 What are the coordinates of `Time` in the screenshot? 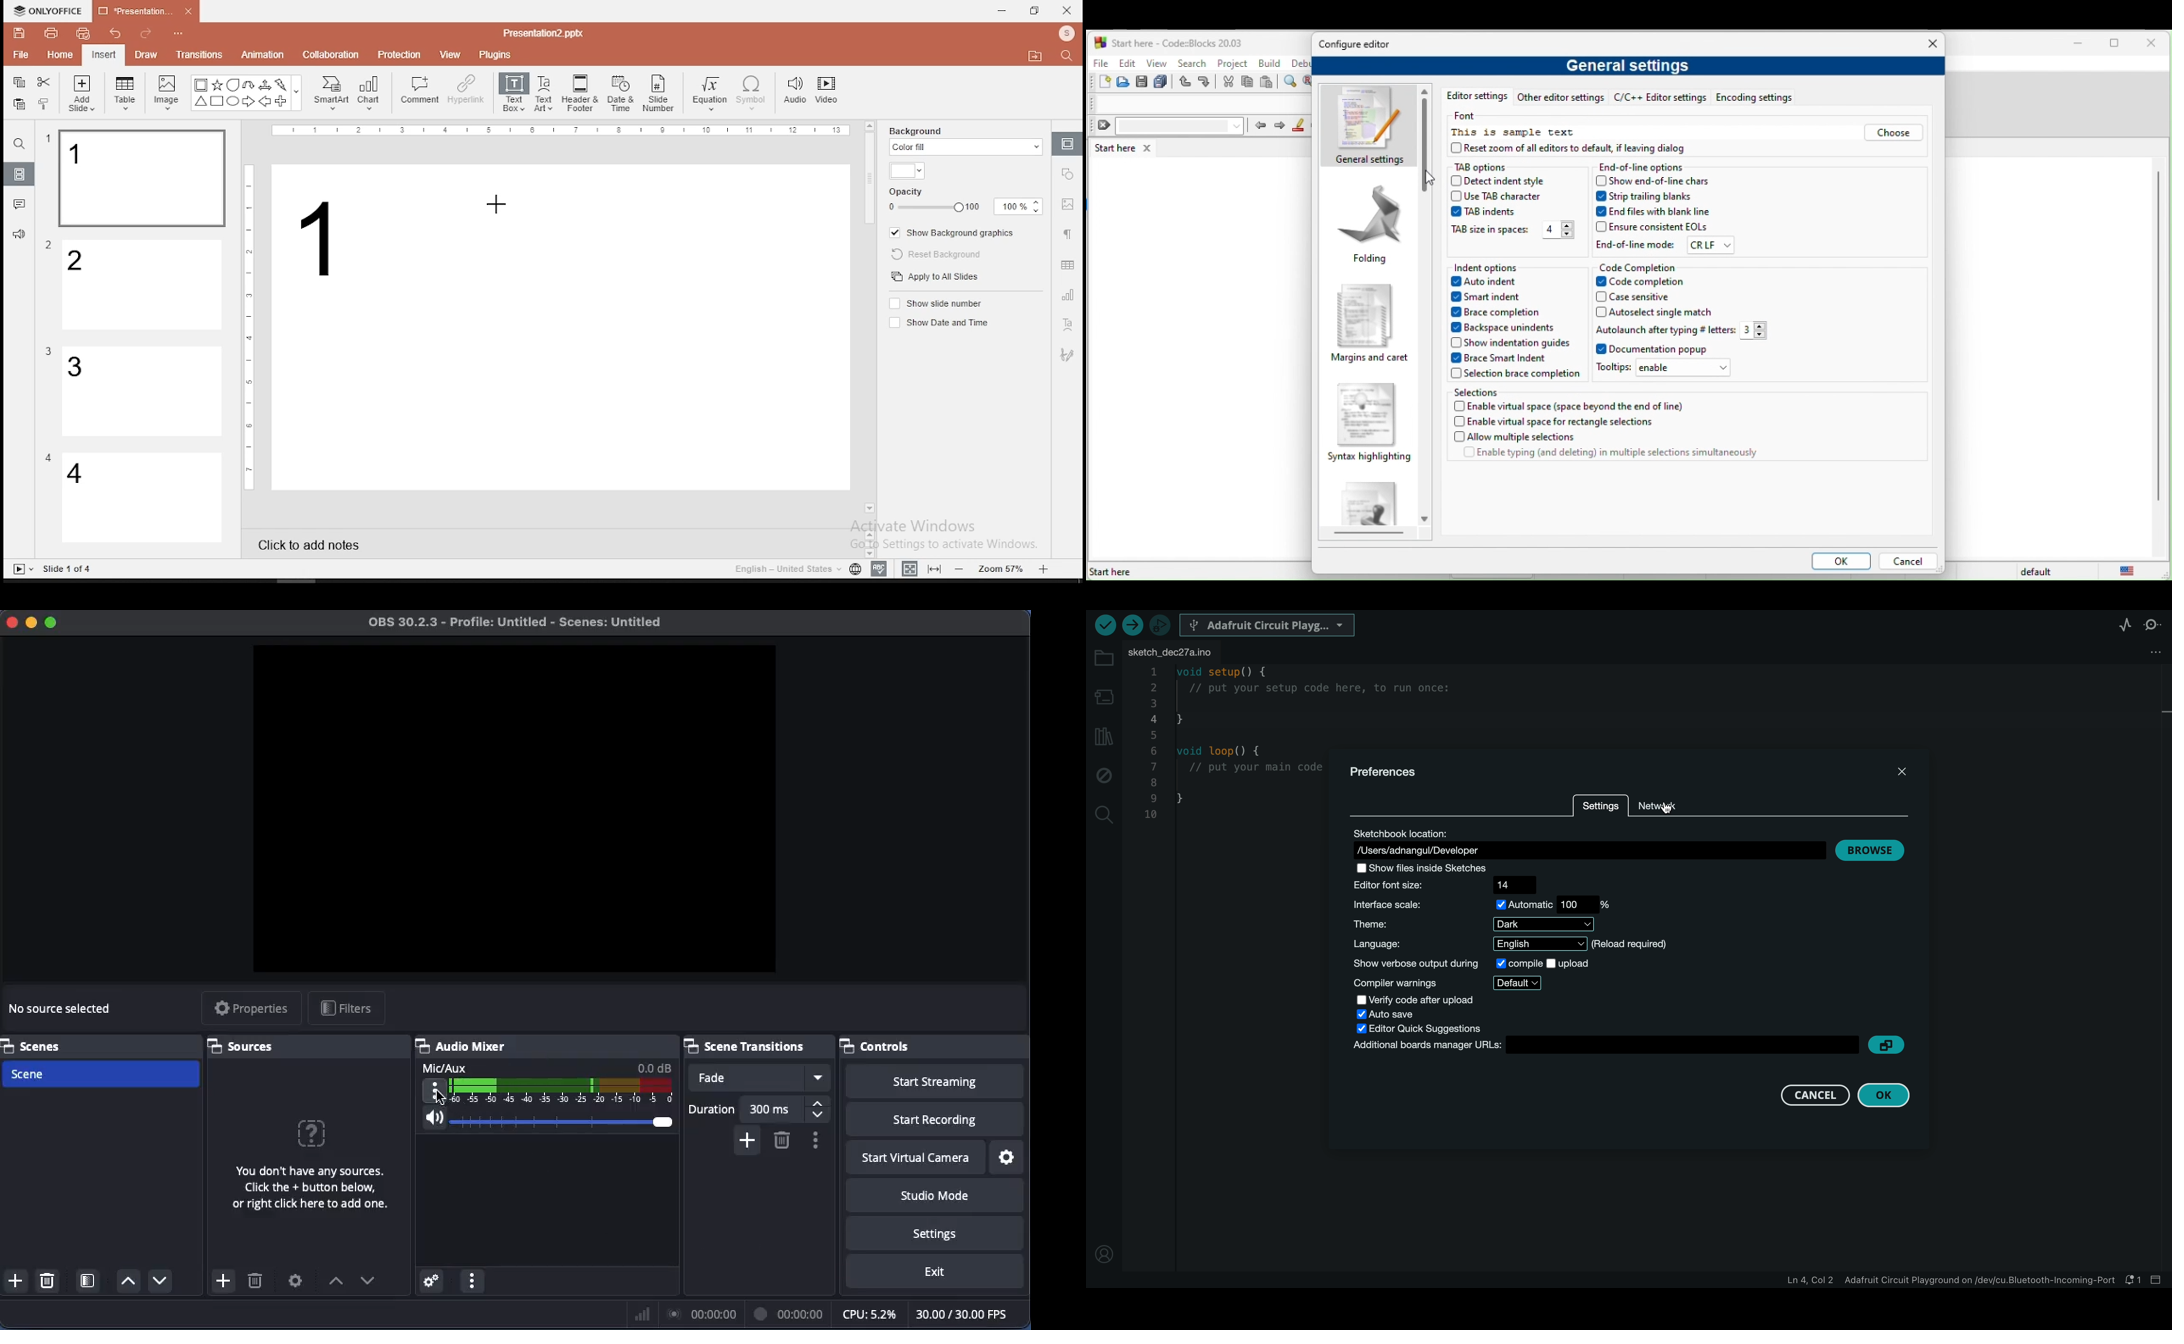 It's located at (791, 1313).